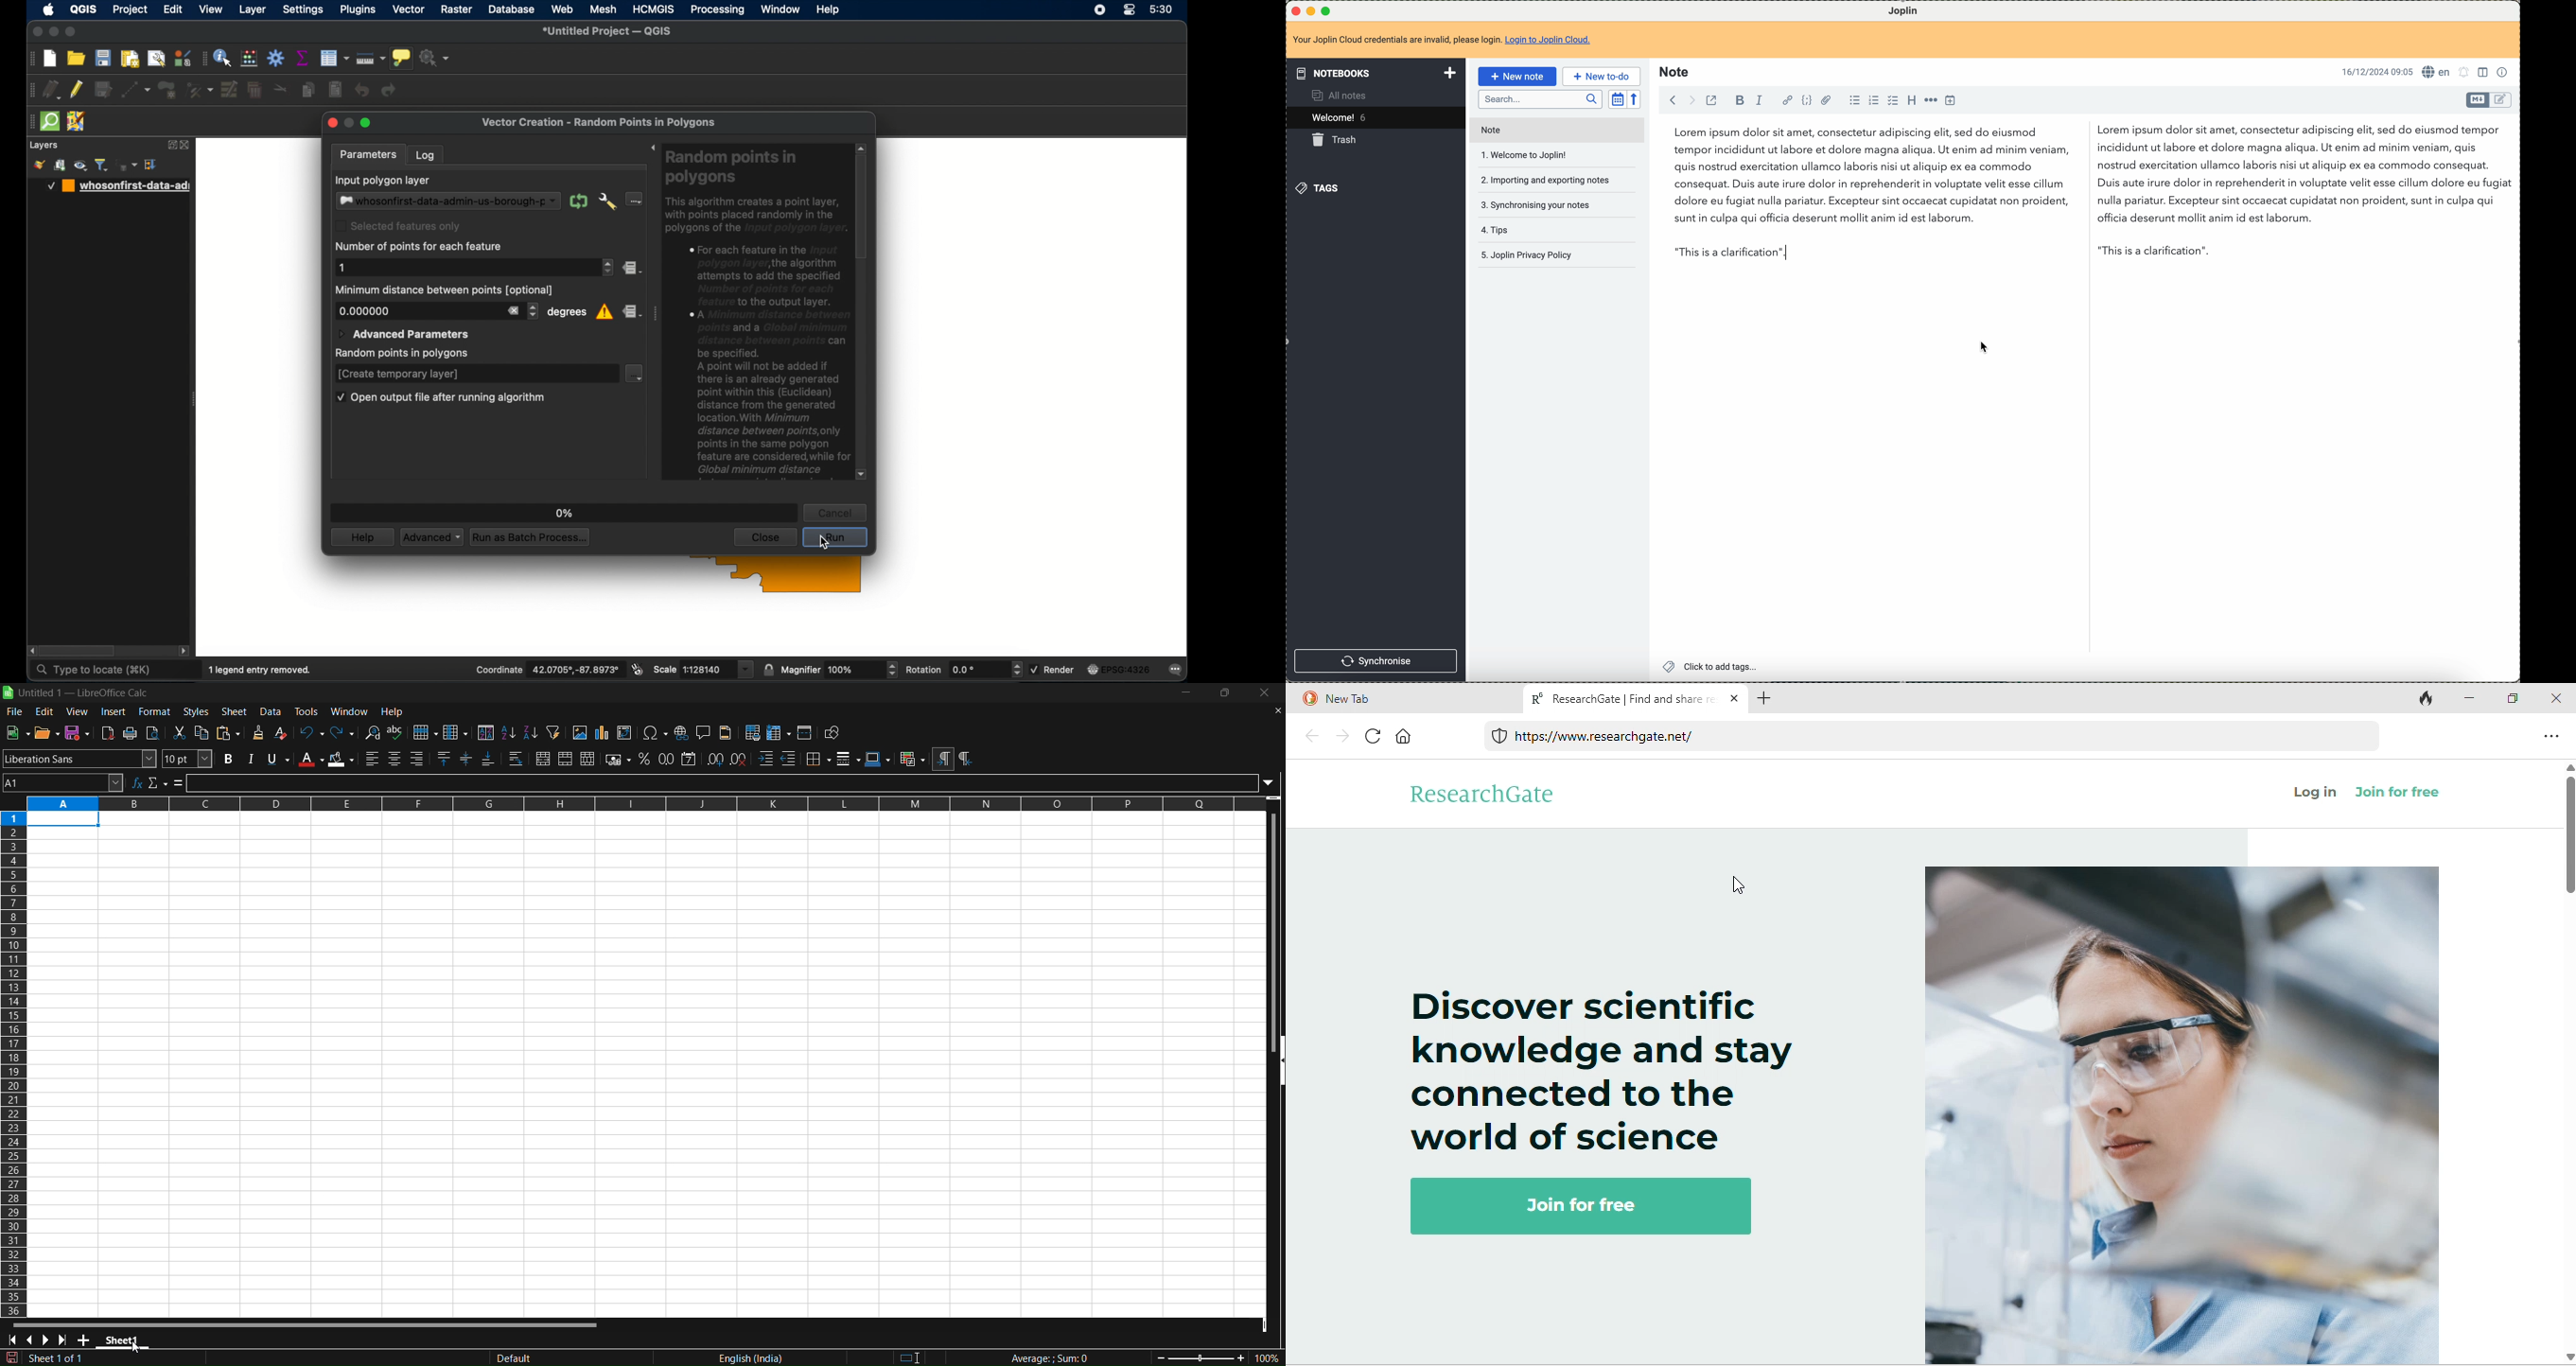  Describe the element at coordinates (441, 397) in the screenshot. I see `open output file after running algorithm` at that location.